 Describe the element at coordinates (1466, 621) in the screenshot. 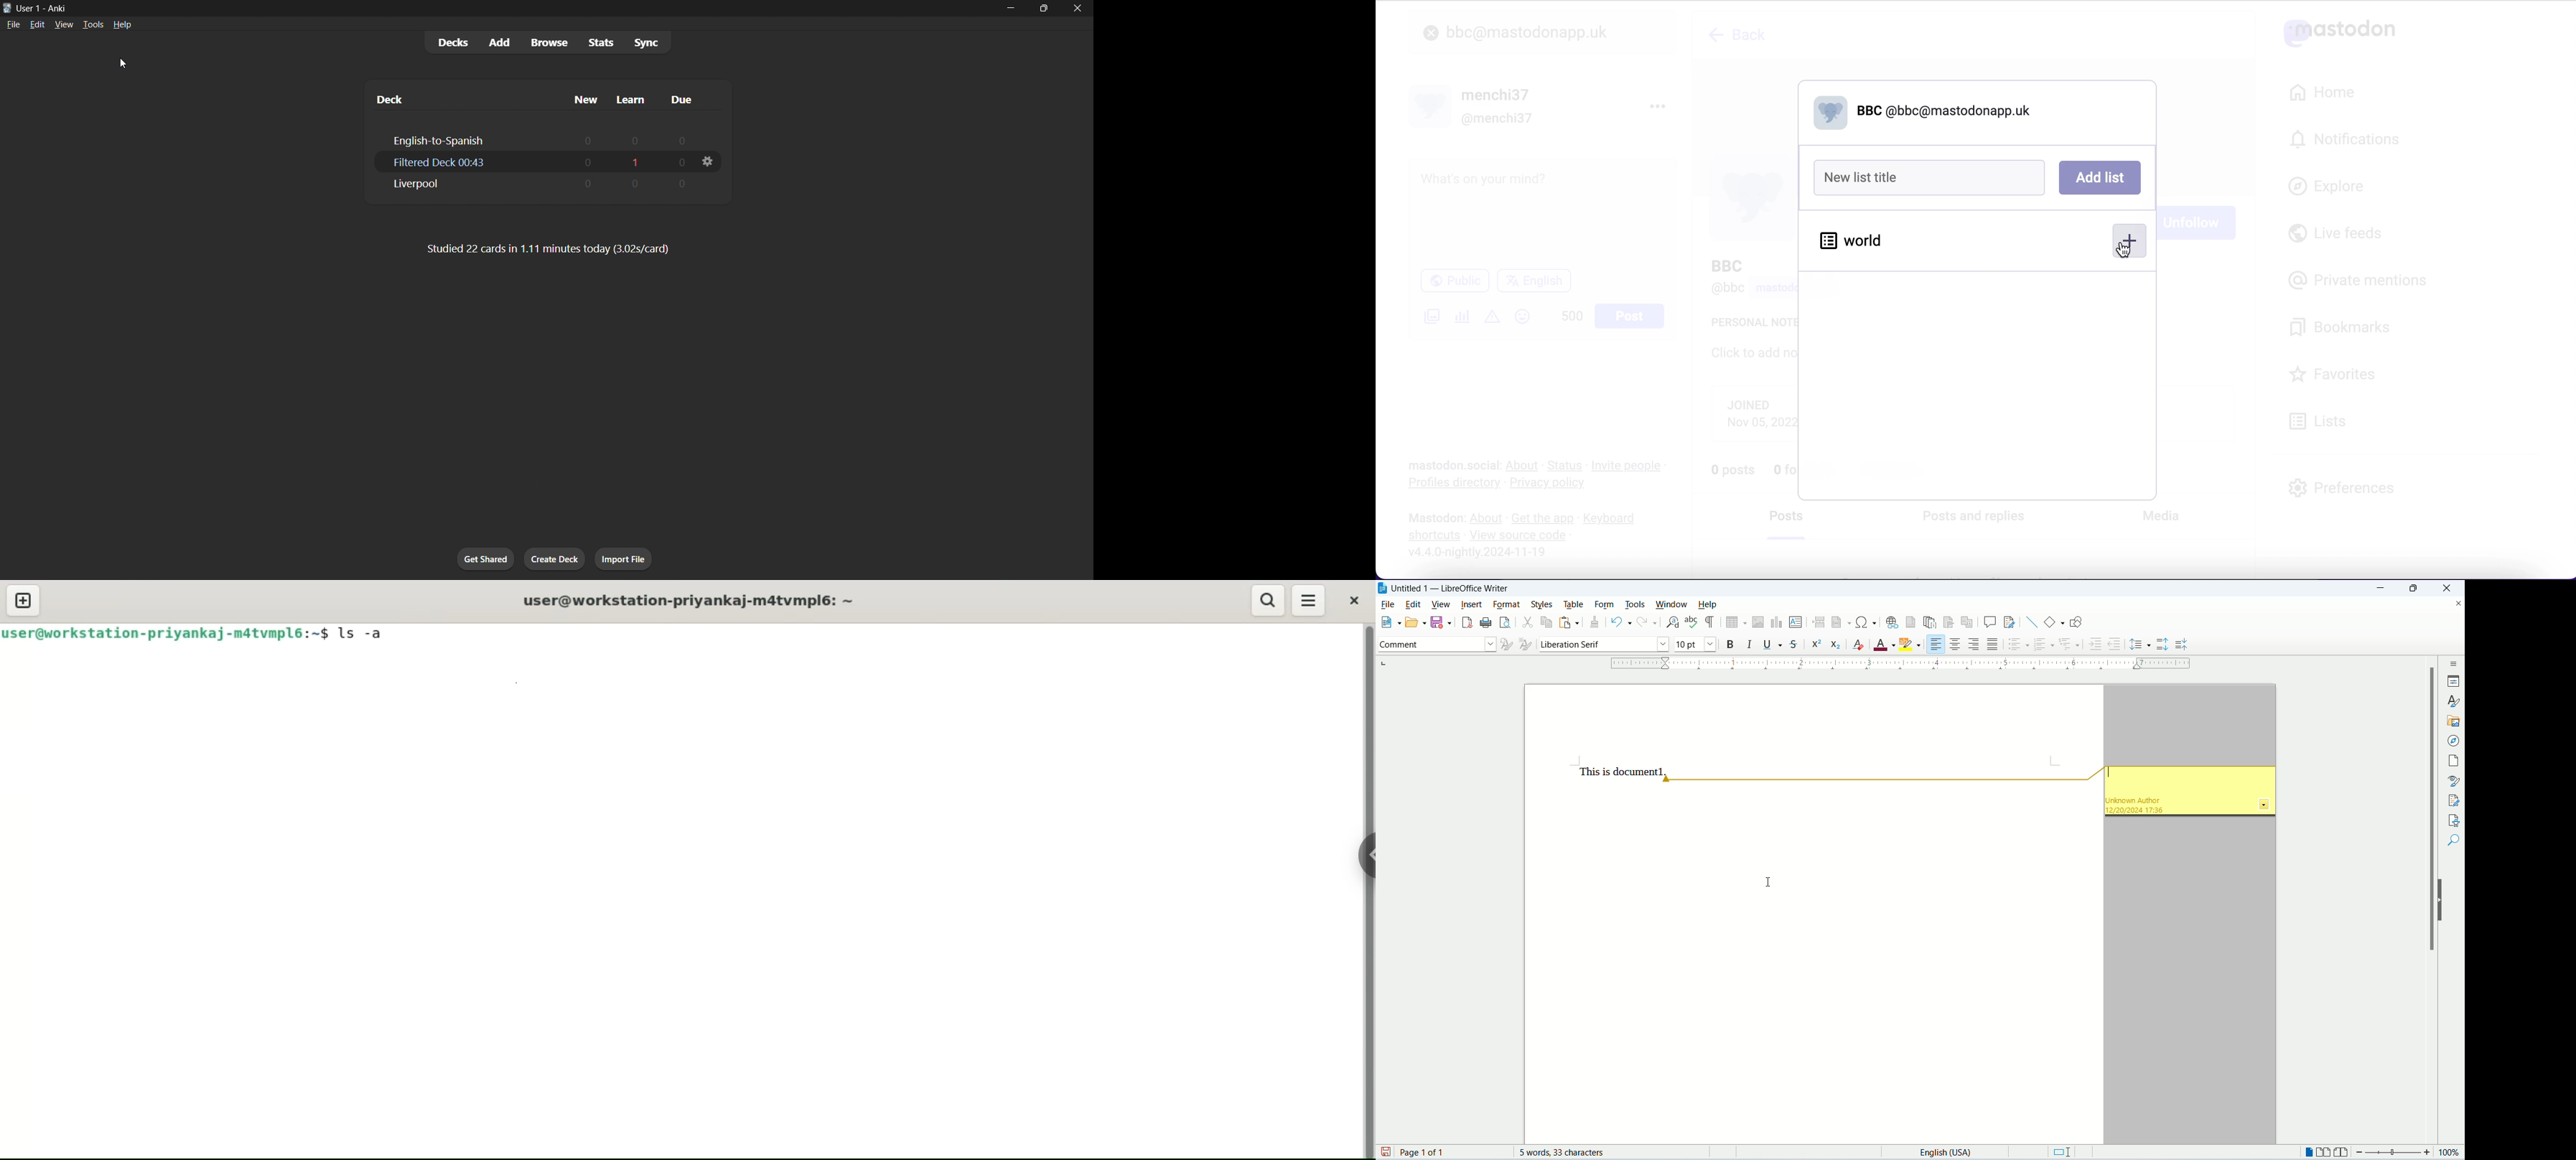

I see `export as pdf` at that location.